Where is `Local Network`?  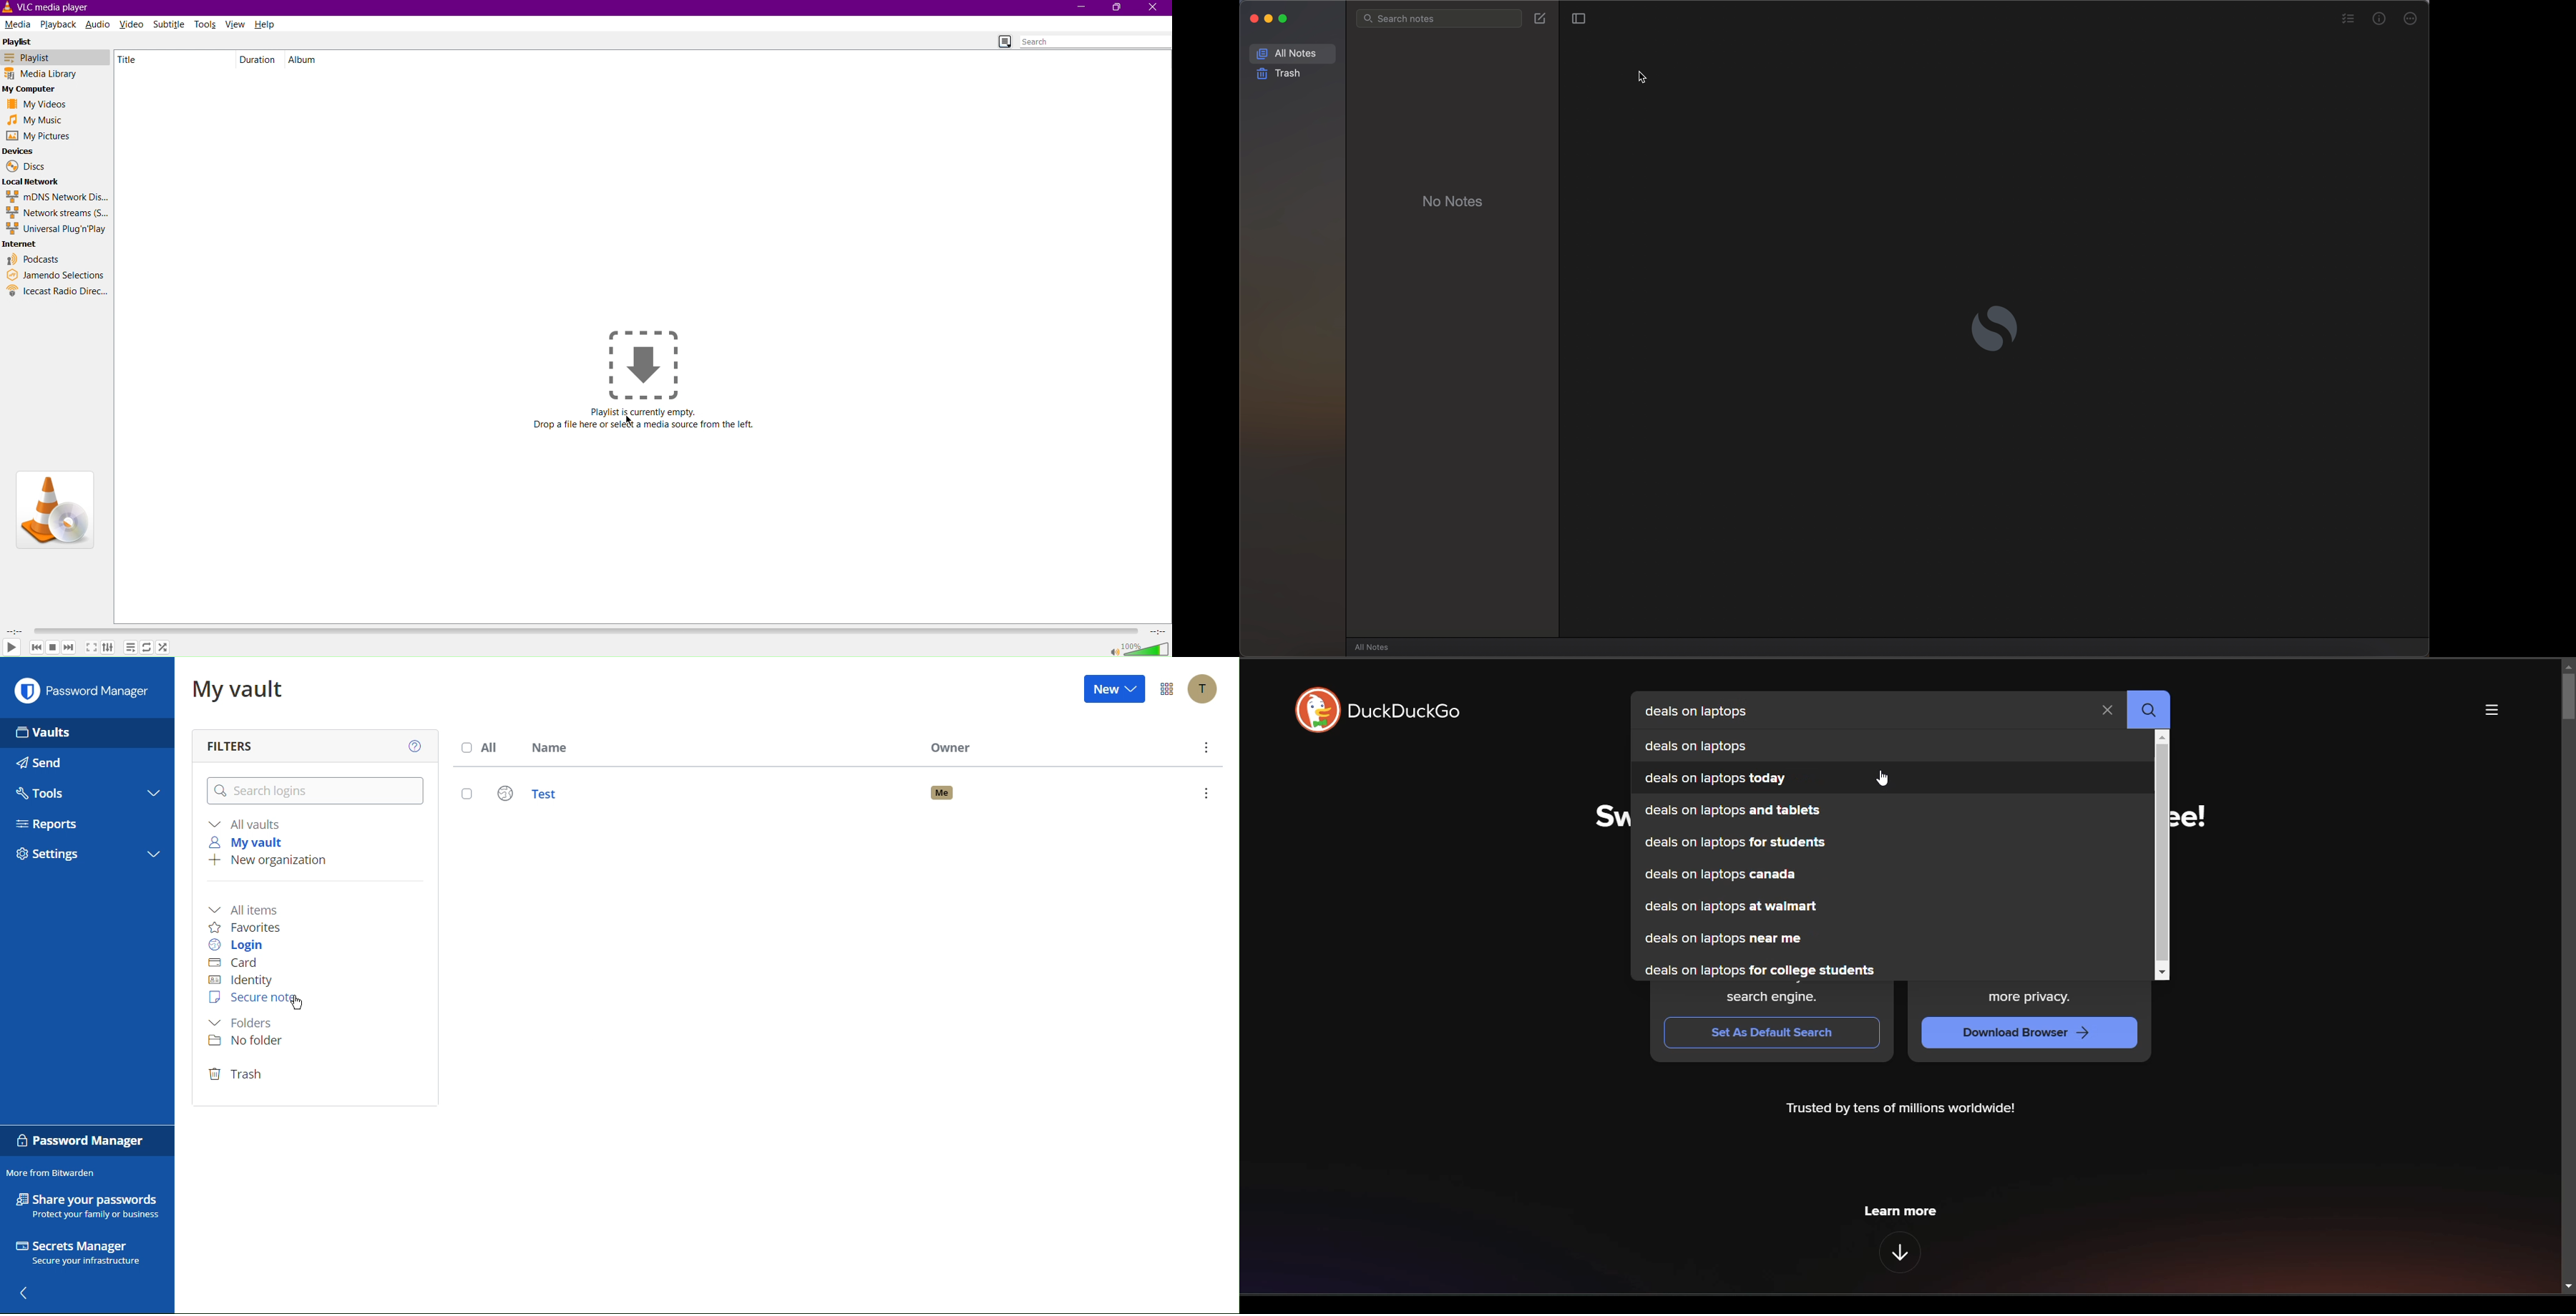 Local Network is located at coordinates (32, 181).